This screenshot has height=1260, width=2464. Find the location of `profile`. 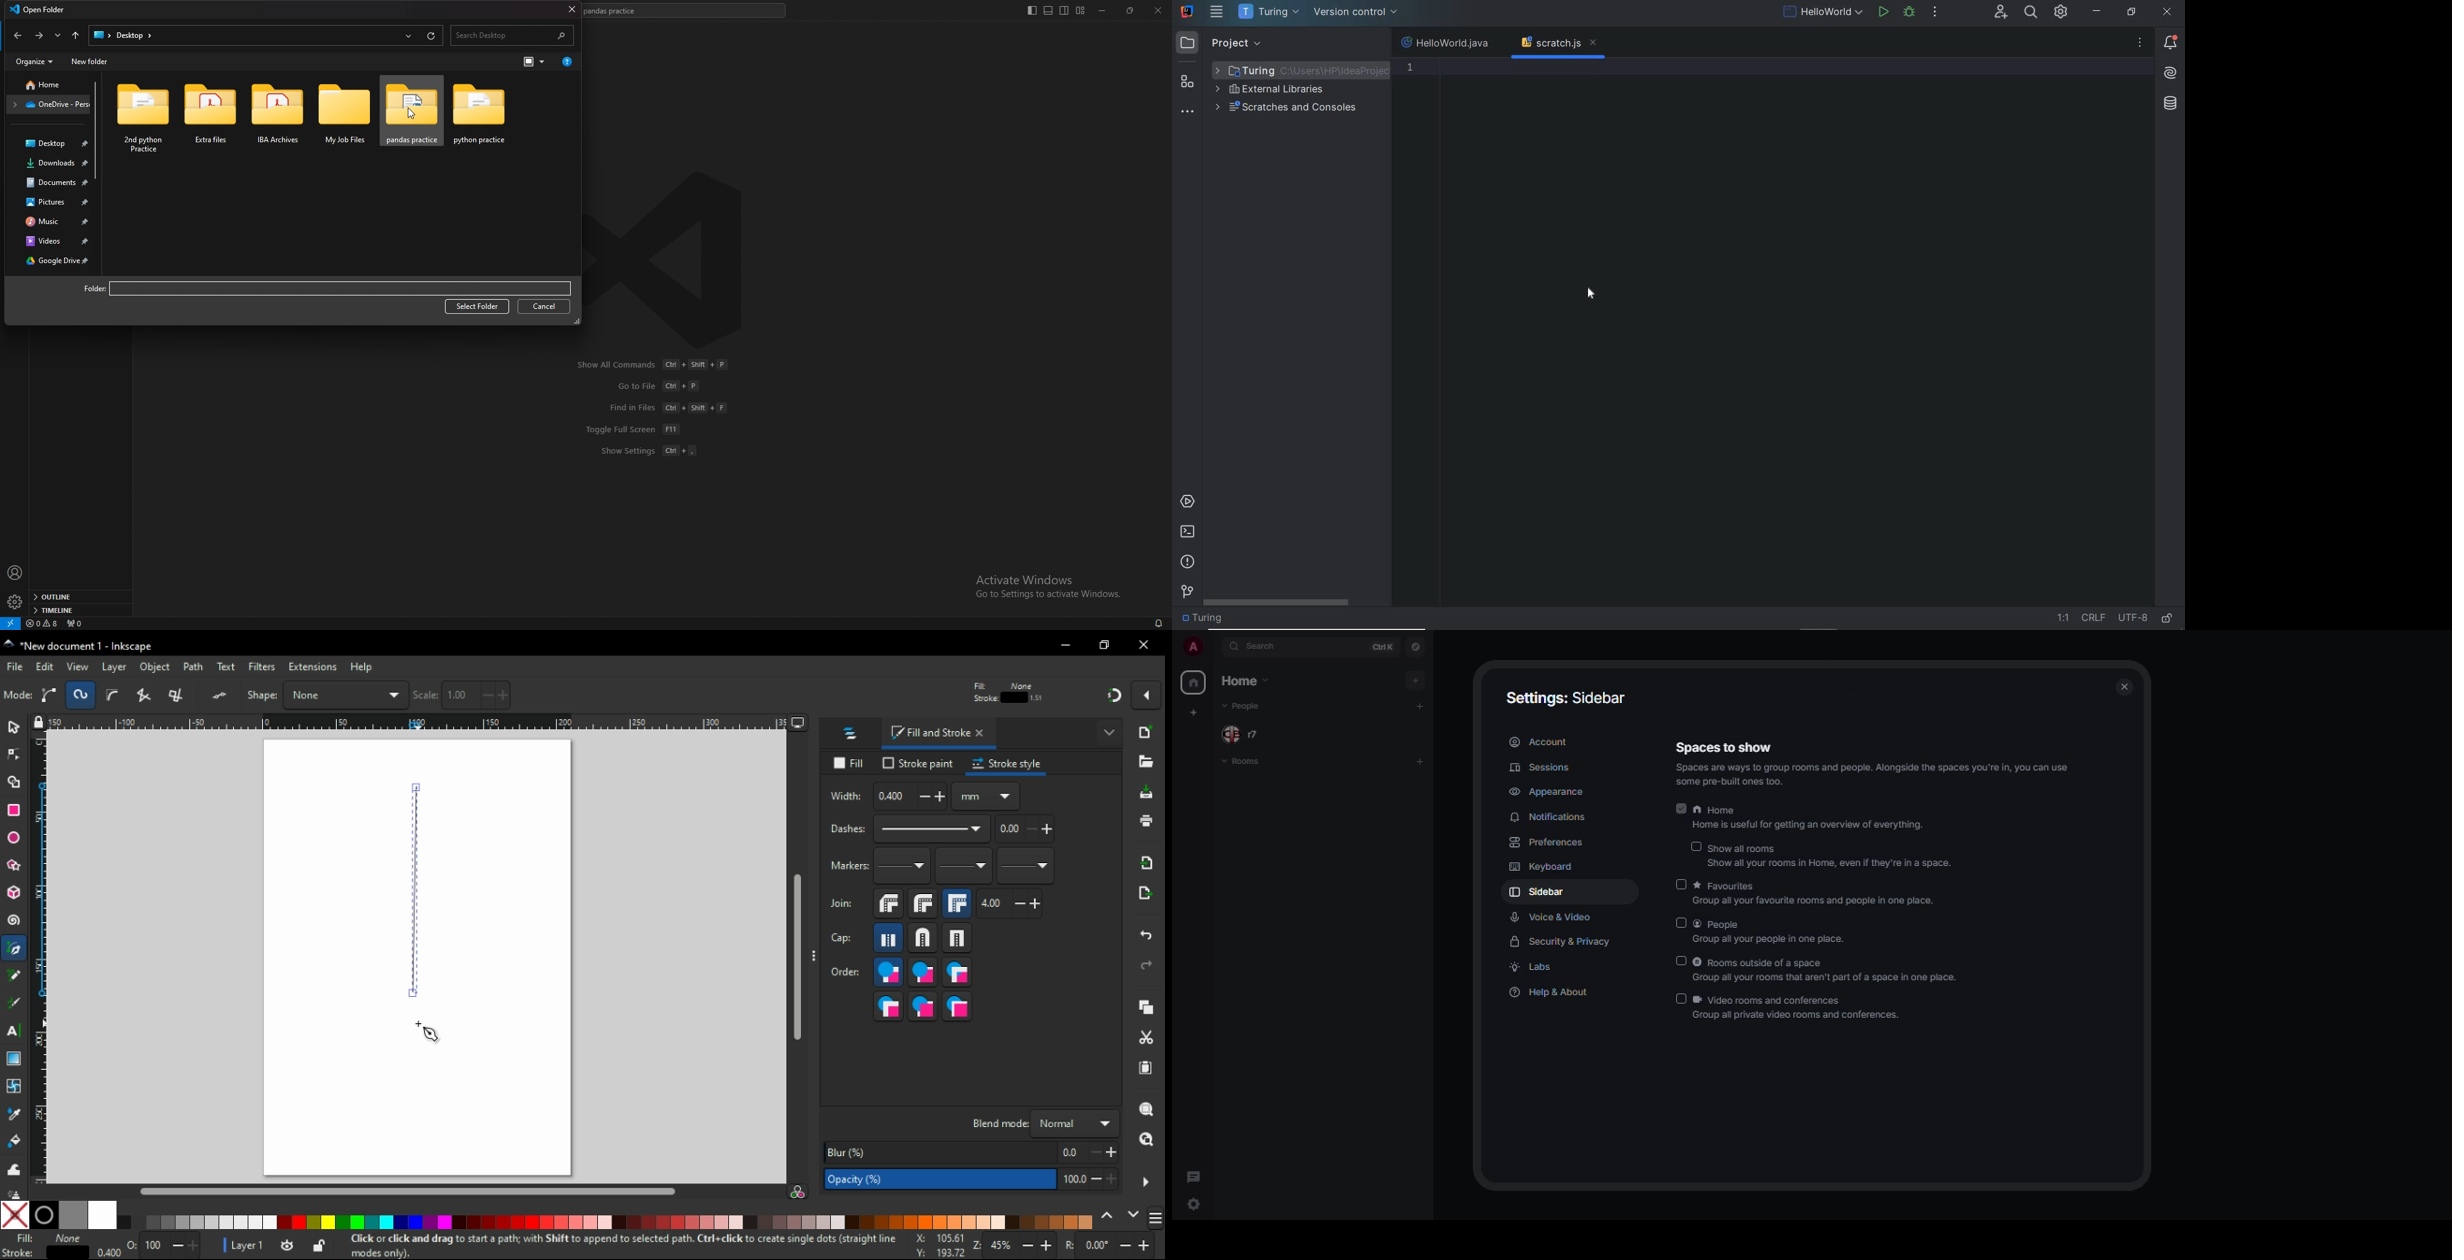

profile is located at coordinates (1192, 648).